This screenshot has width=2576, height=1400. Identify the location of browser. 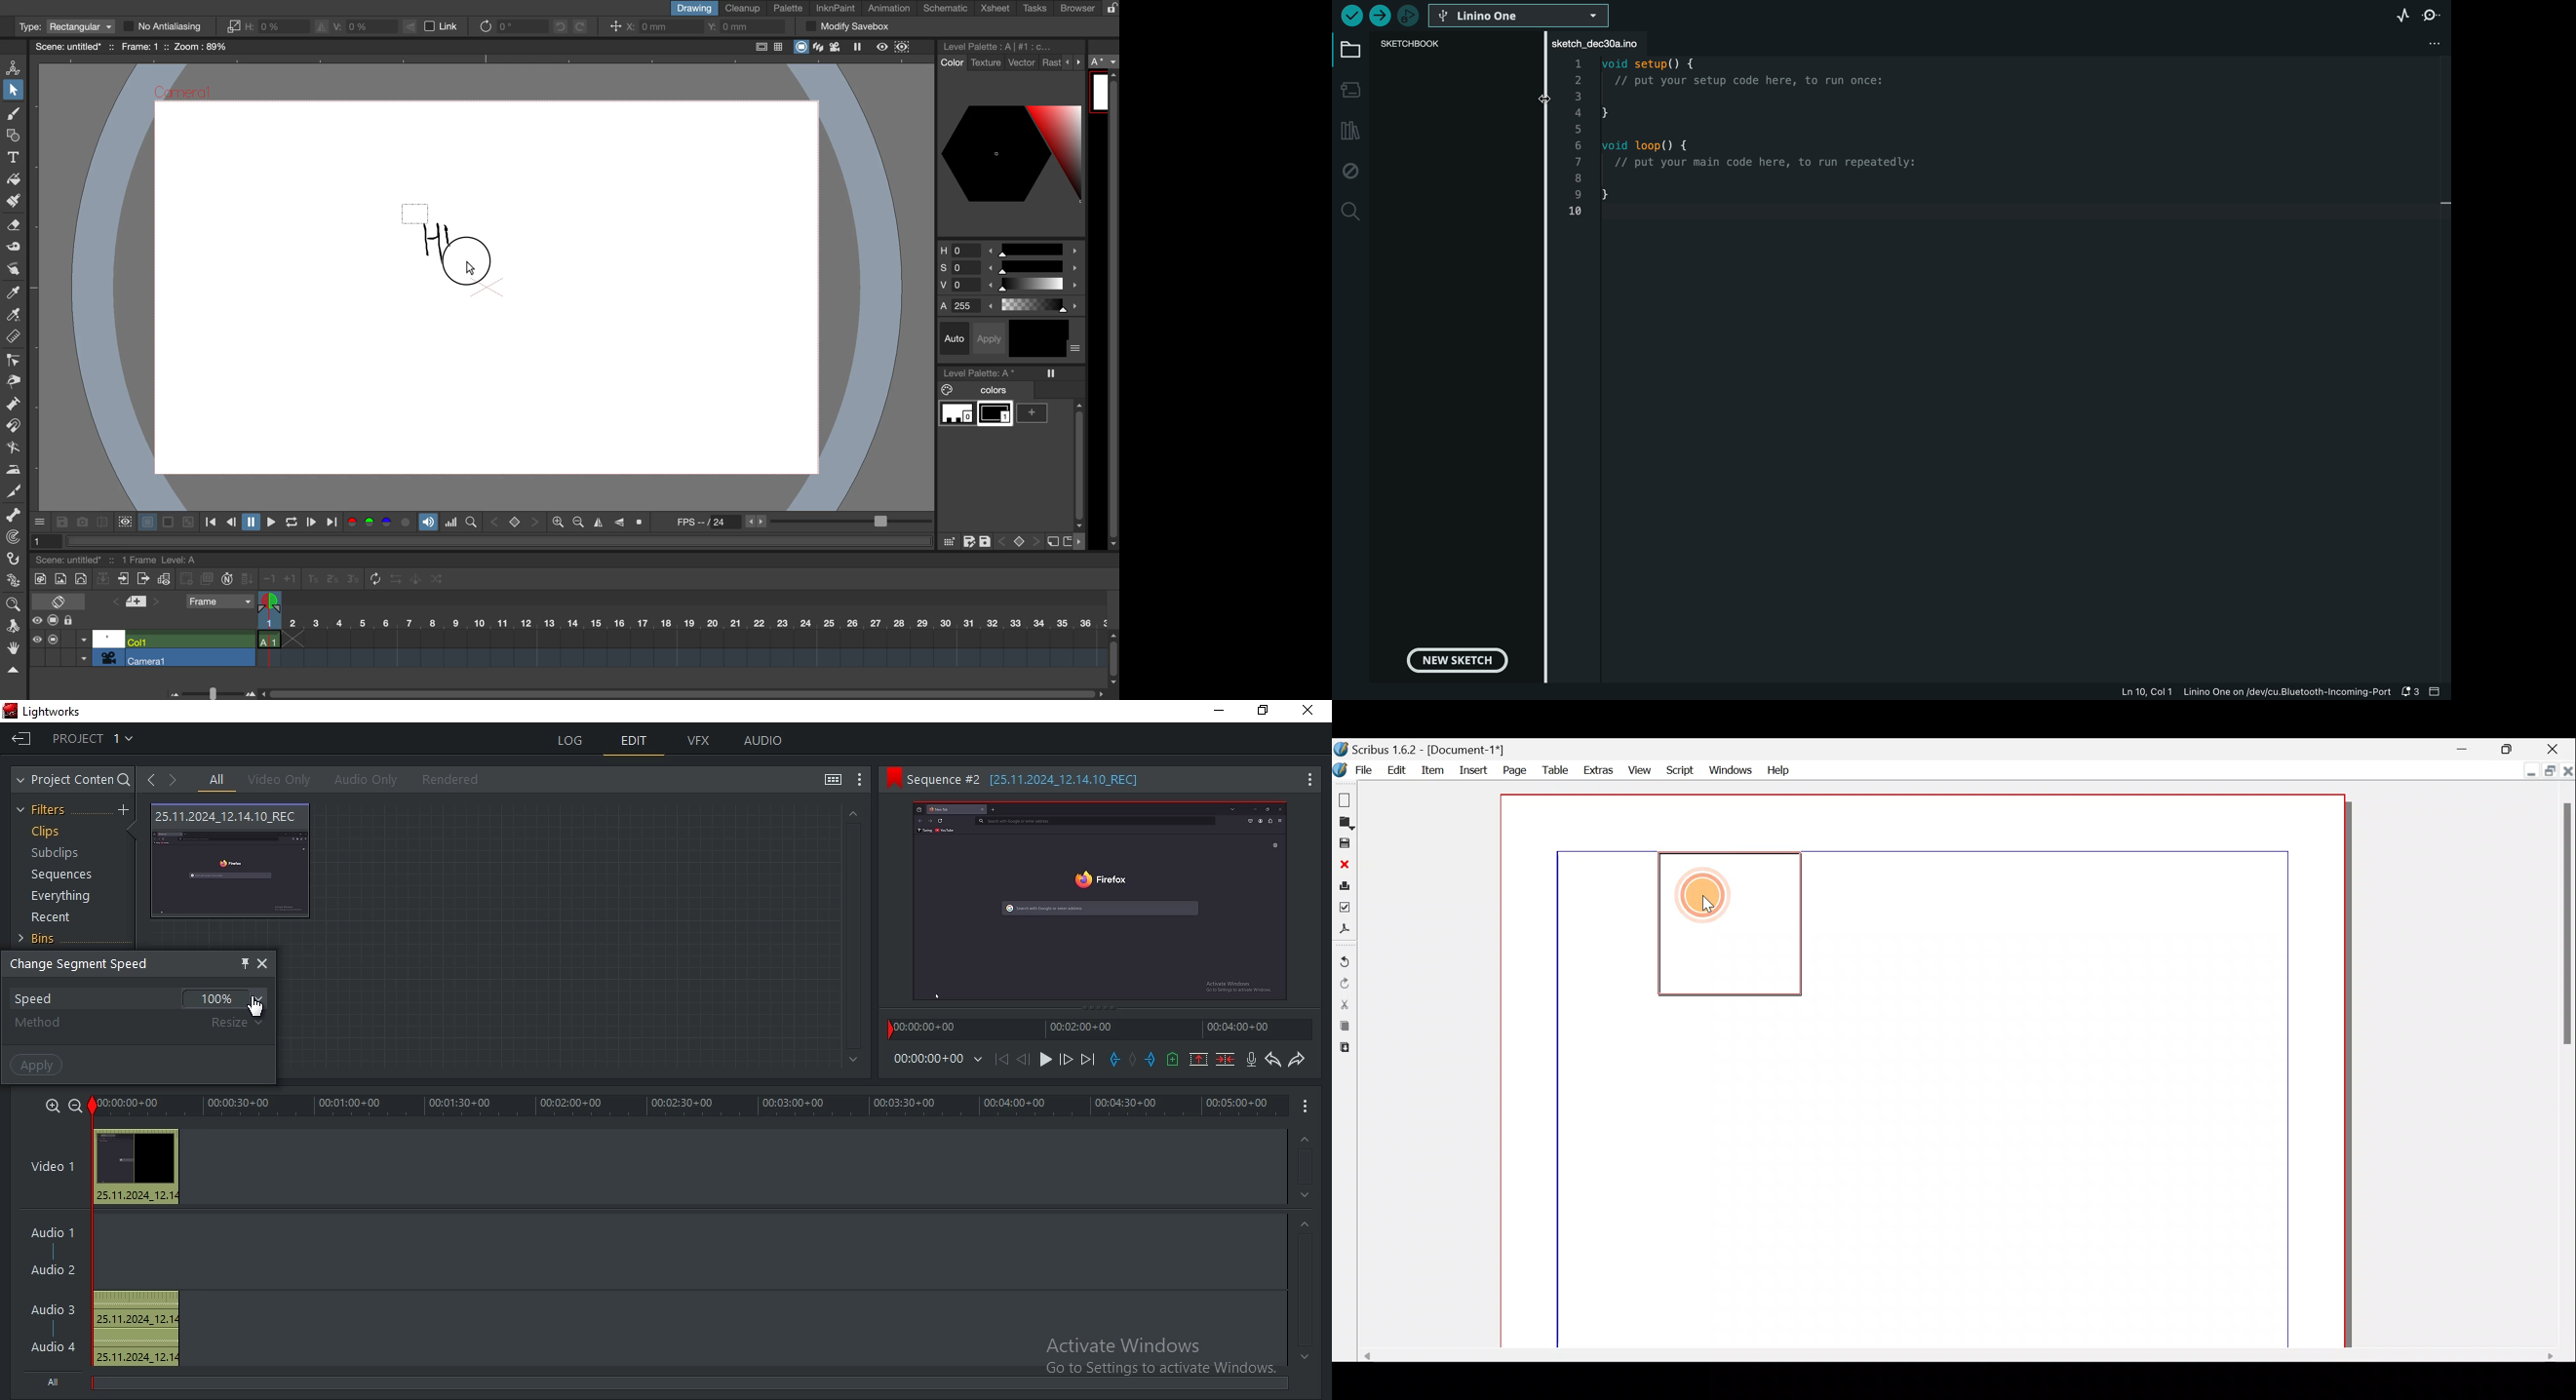
(1072, 7).